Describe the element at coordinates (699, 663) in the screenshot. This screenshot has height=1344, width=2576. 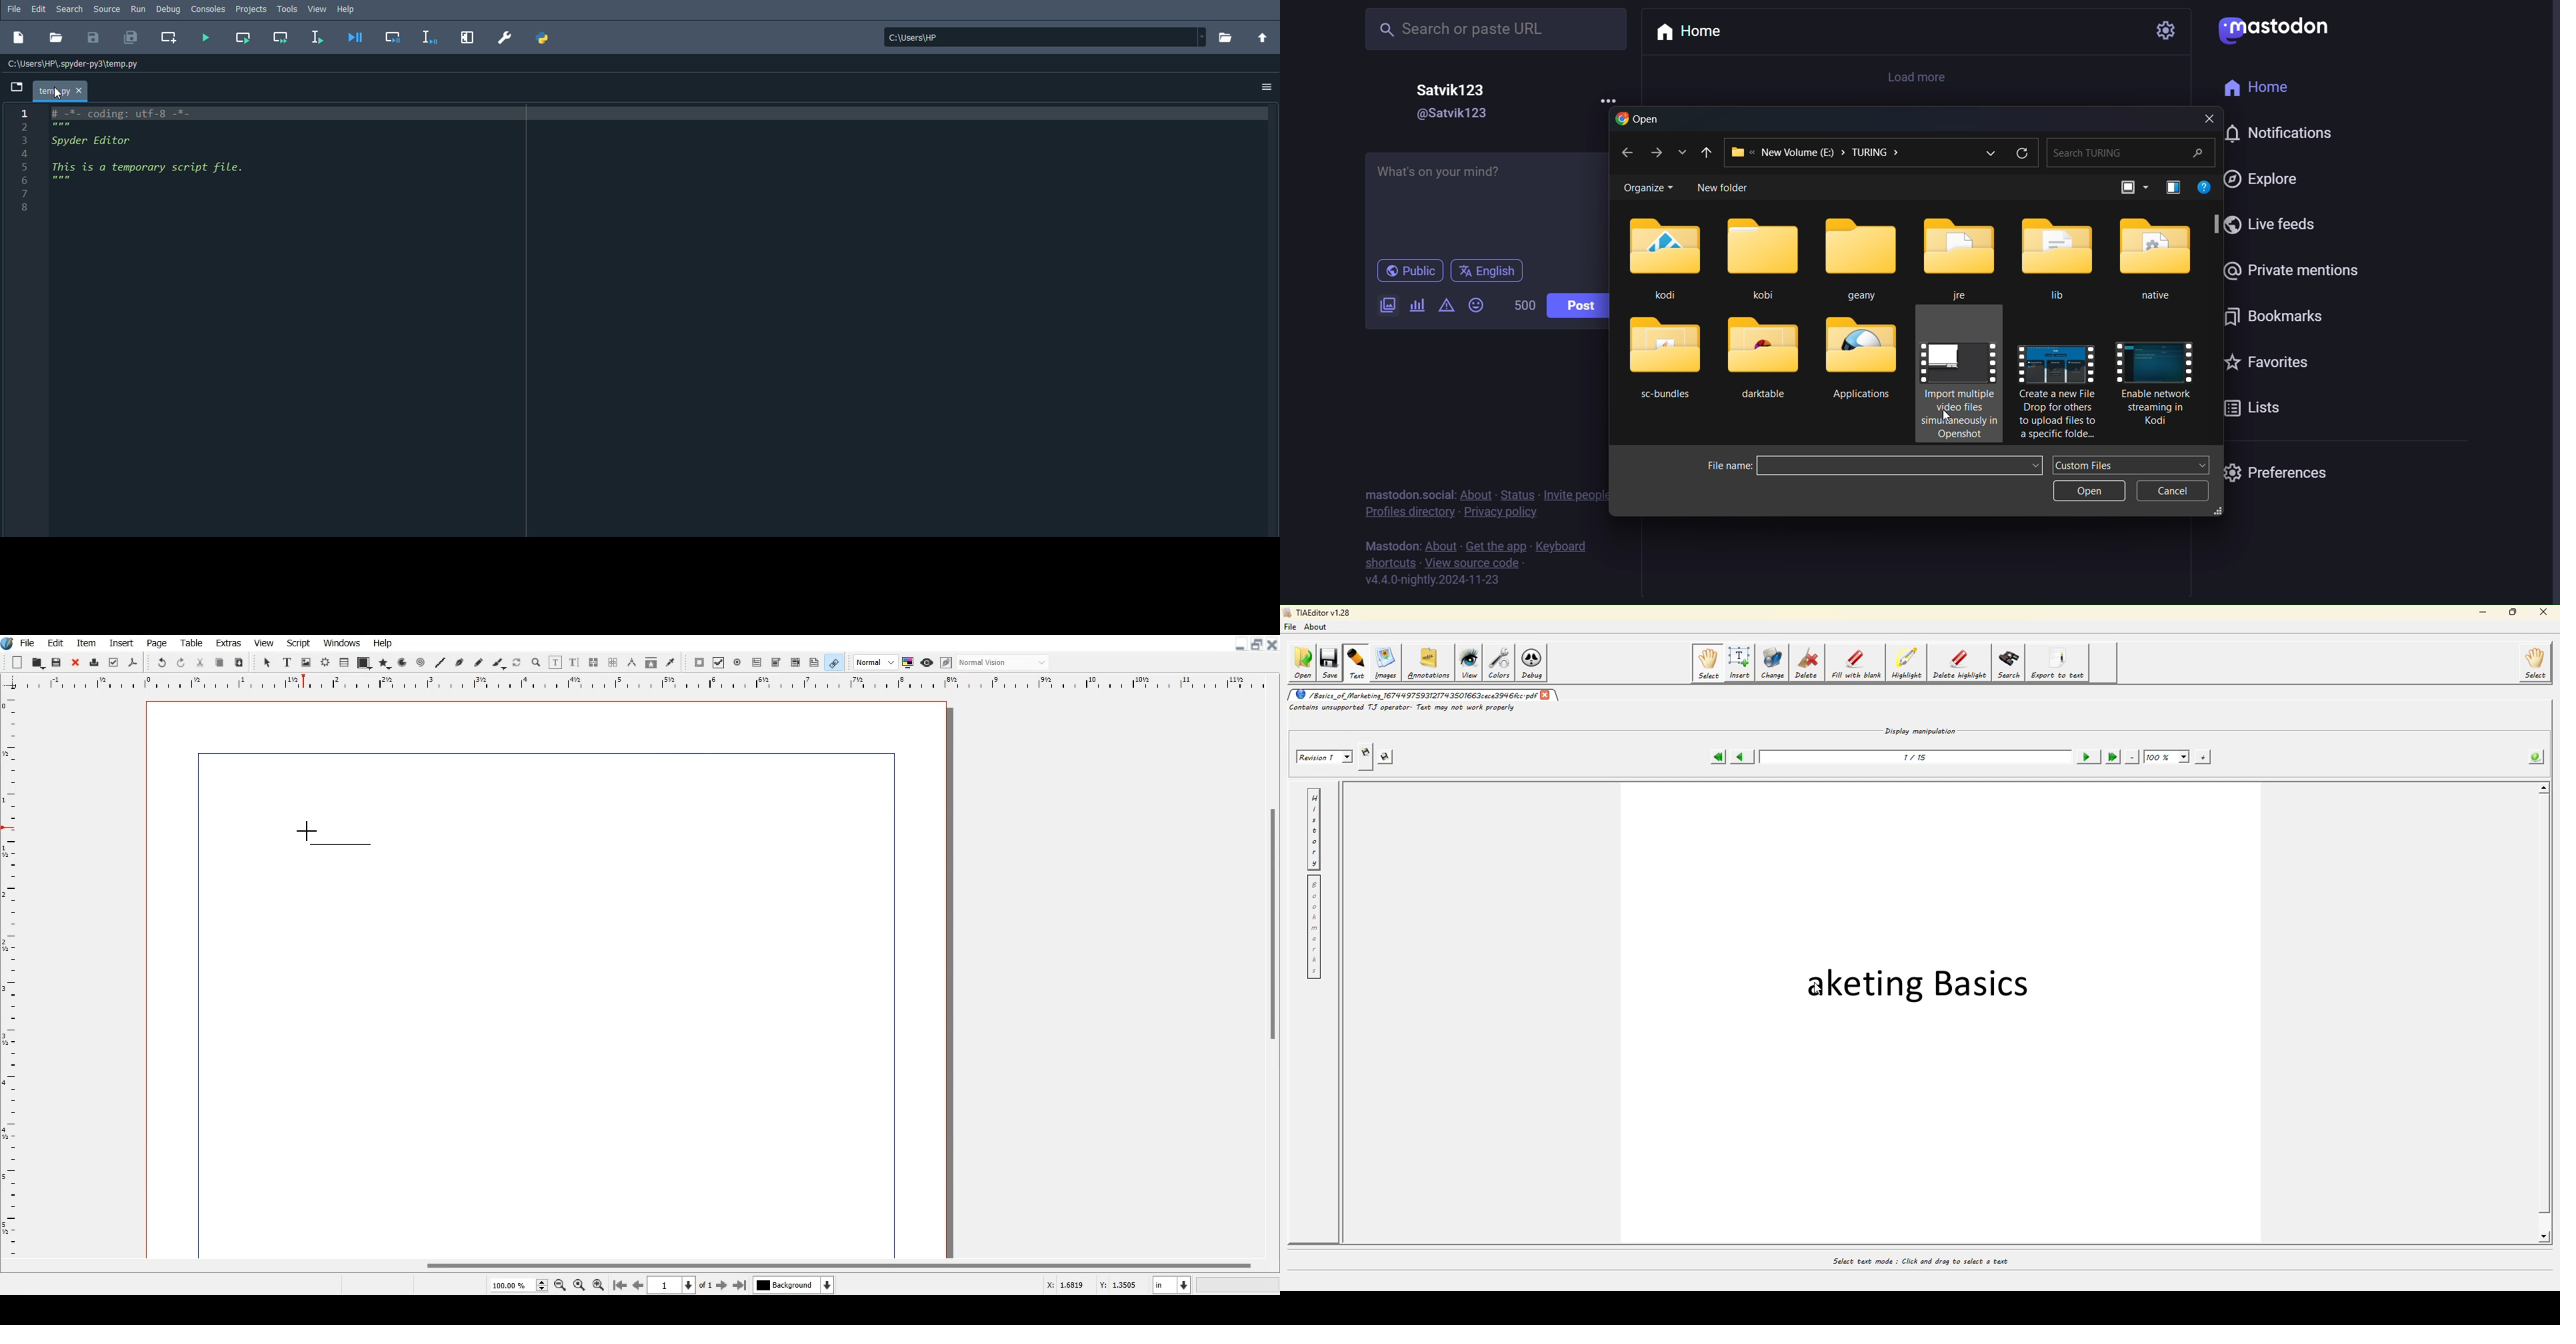
I see `PDF Push Button` at that location.